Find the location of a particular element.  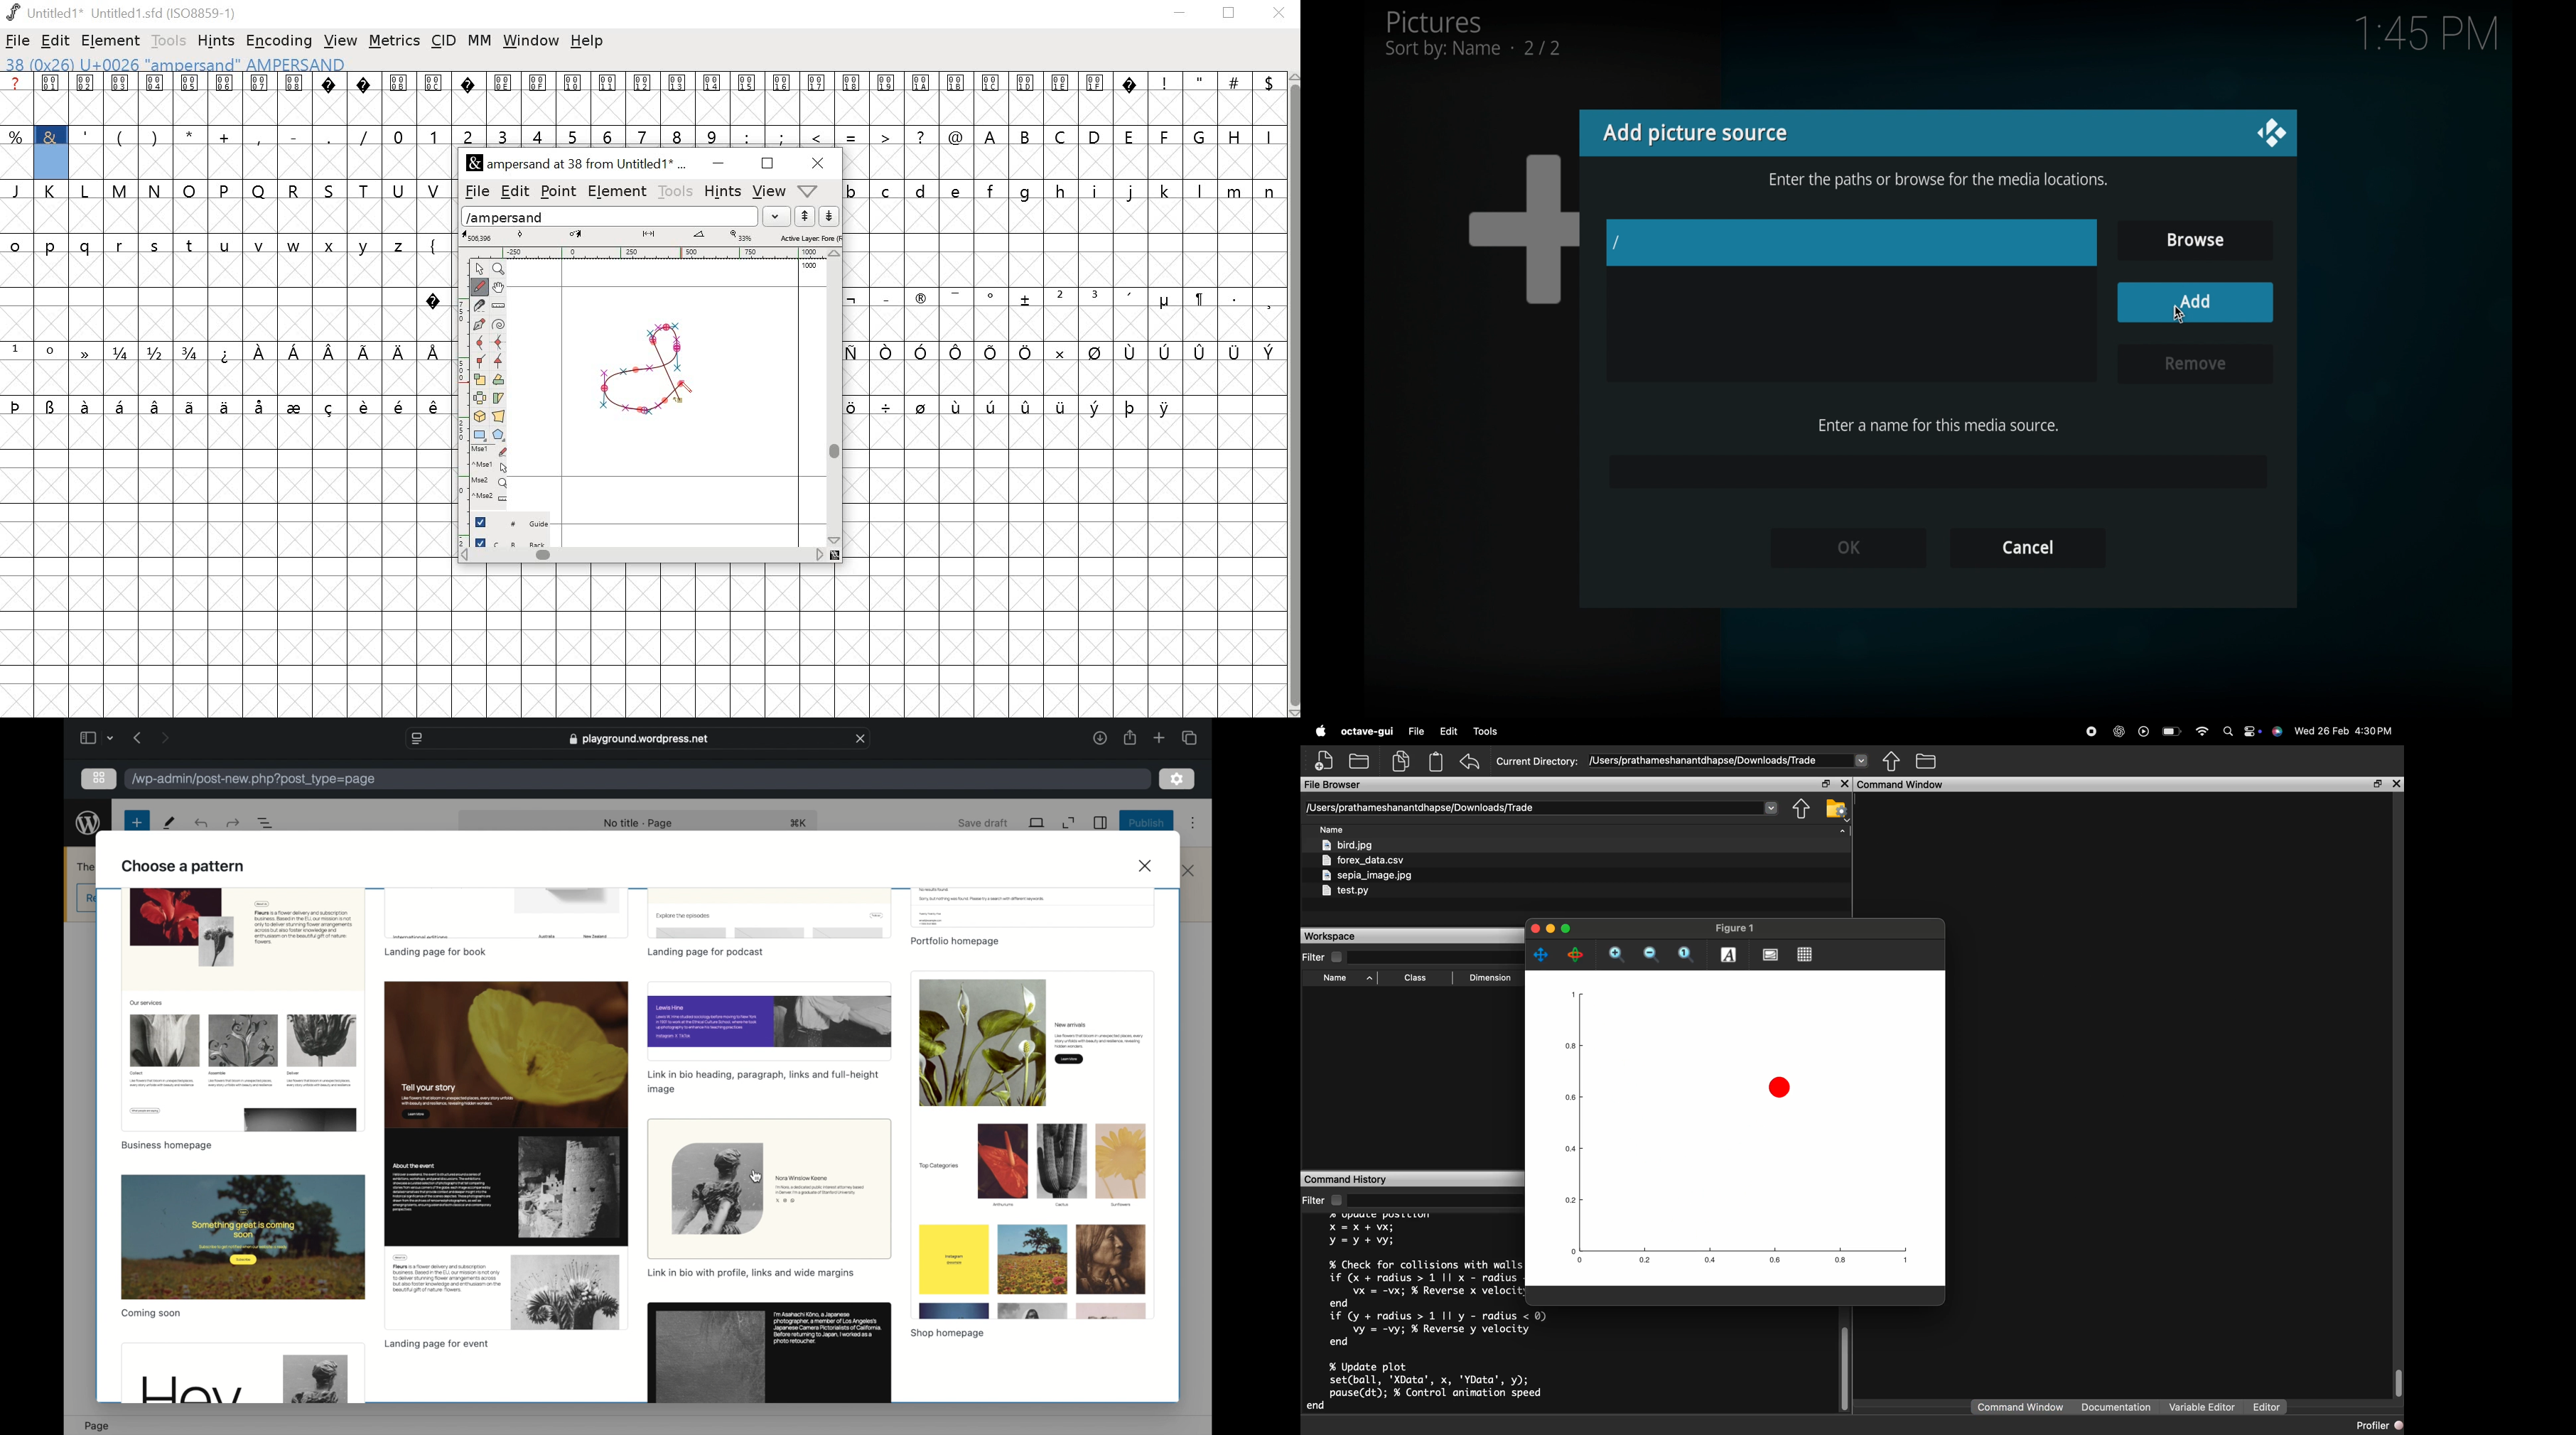

next word in the word list is located at coordinates (829, 217).